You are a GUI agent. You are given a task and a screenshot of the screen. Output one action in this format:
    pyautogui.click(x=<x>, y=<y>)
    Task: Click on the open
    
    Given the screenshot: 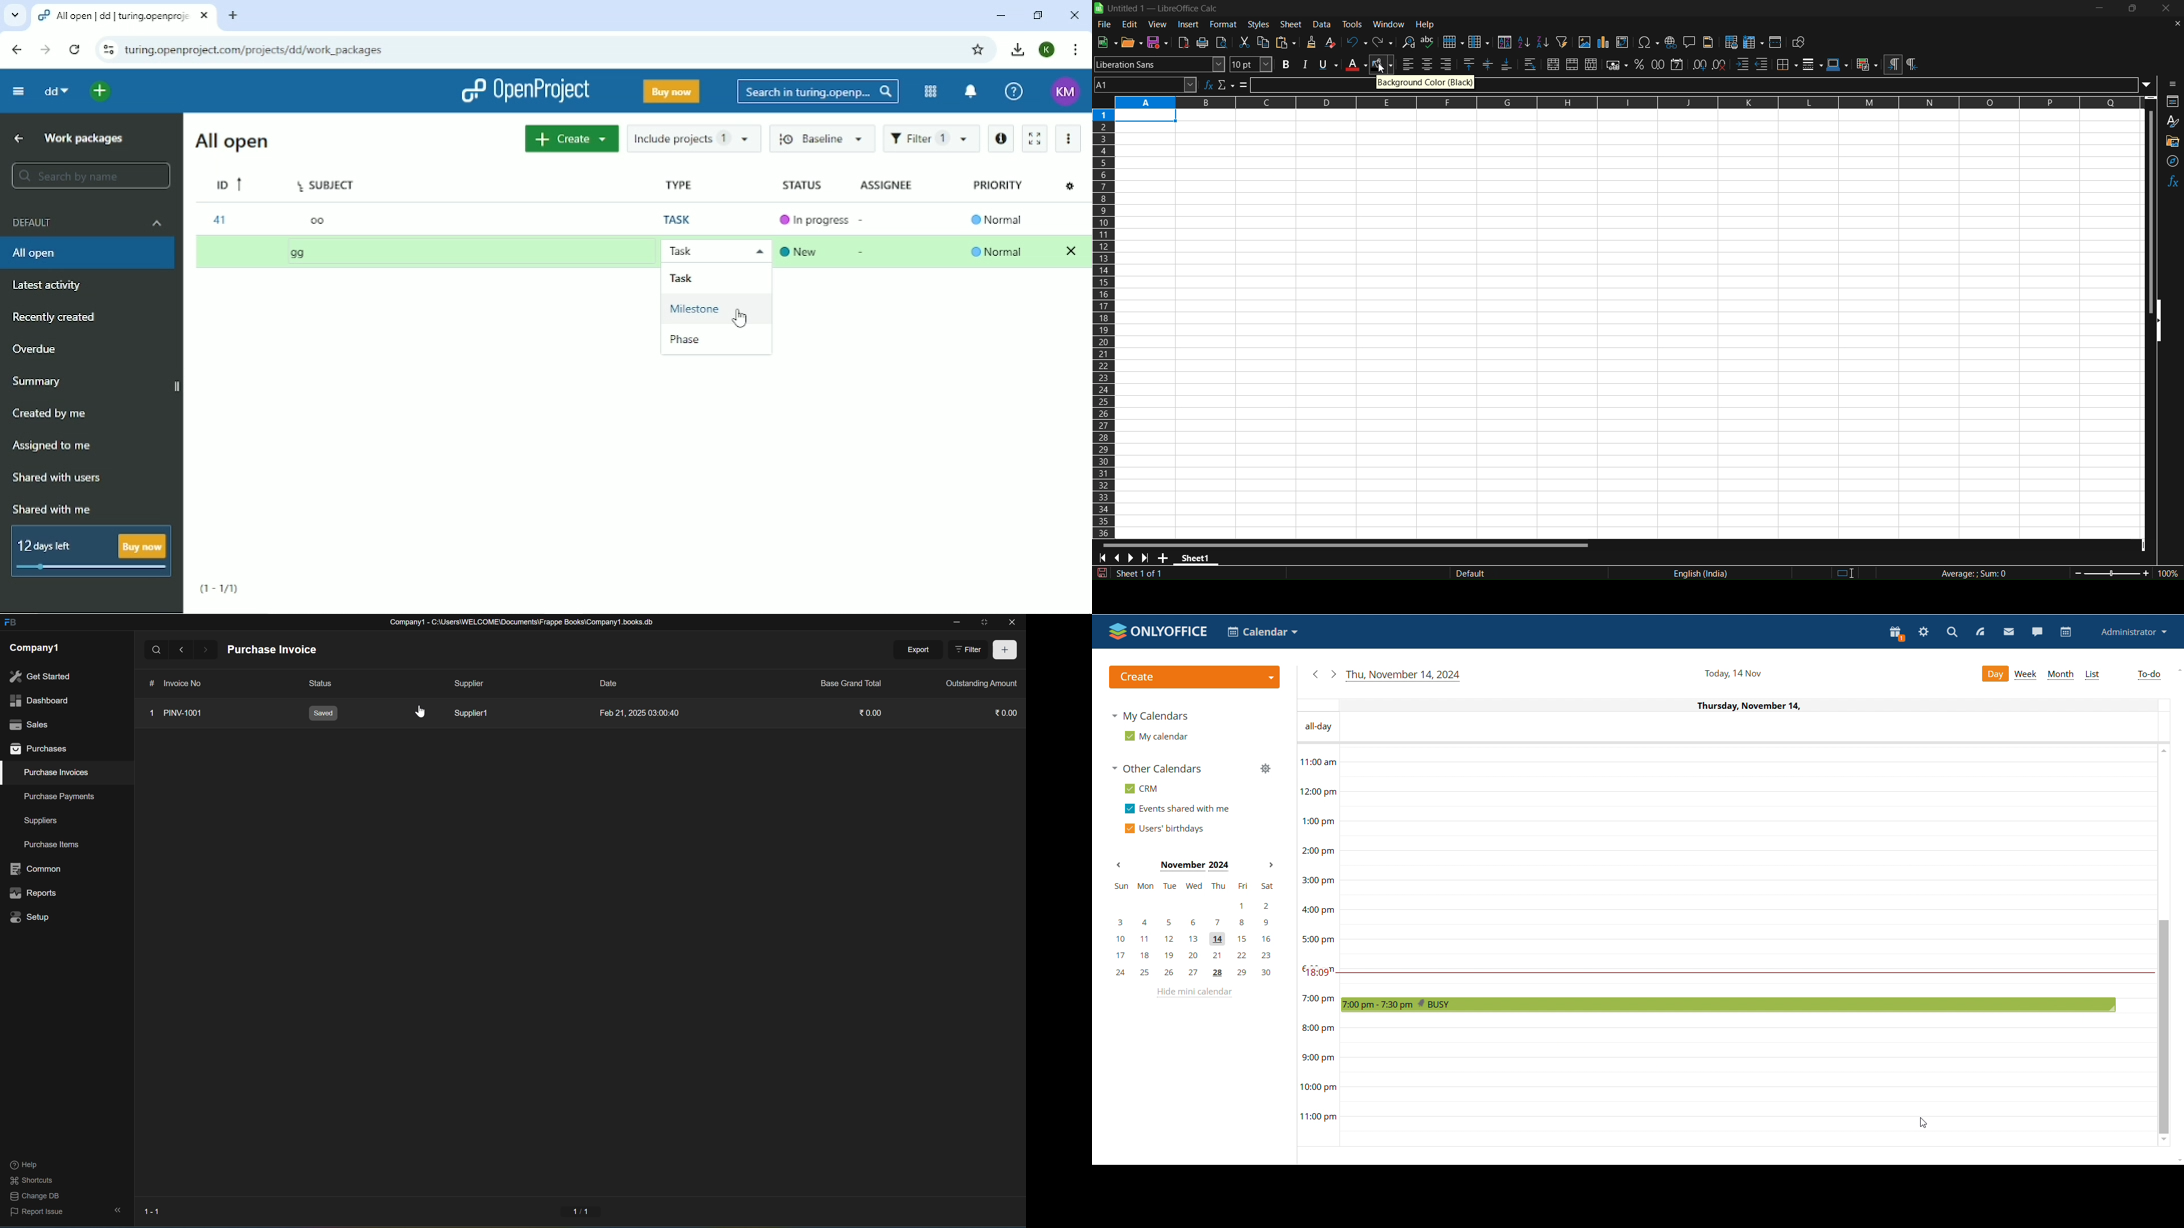 What is the action you would take?
    pyautogui.click(x=1133, y=41)
    